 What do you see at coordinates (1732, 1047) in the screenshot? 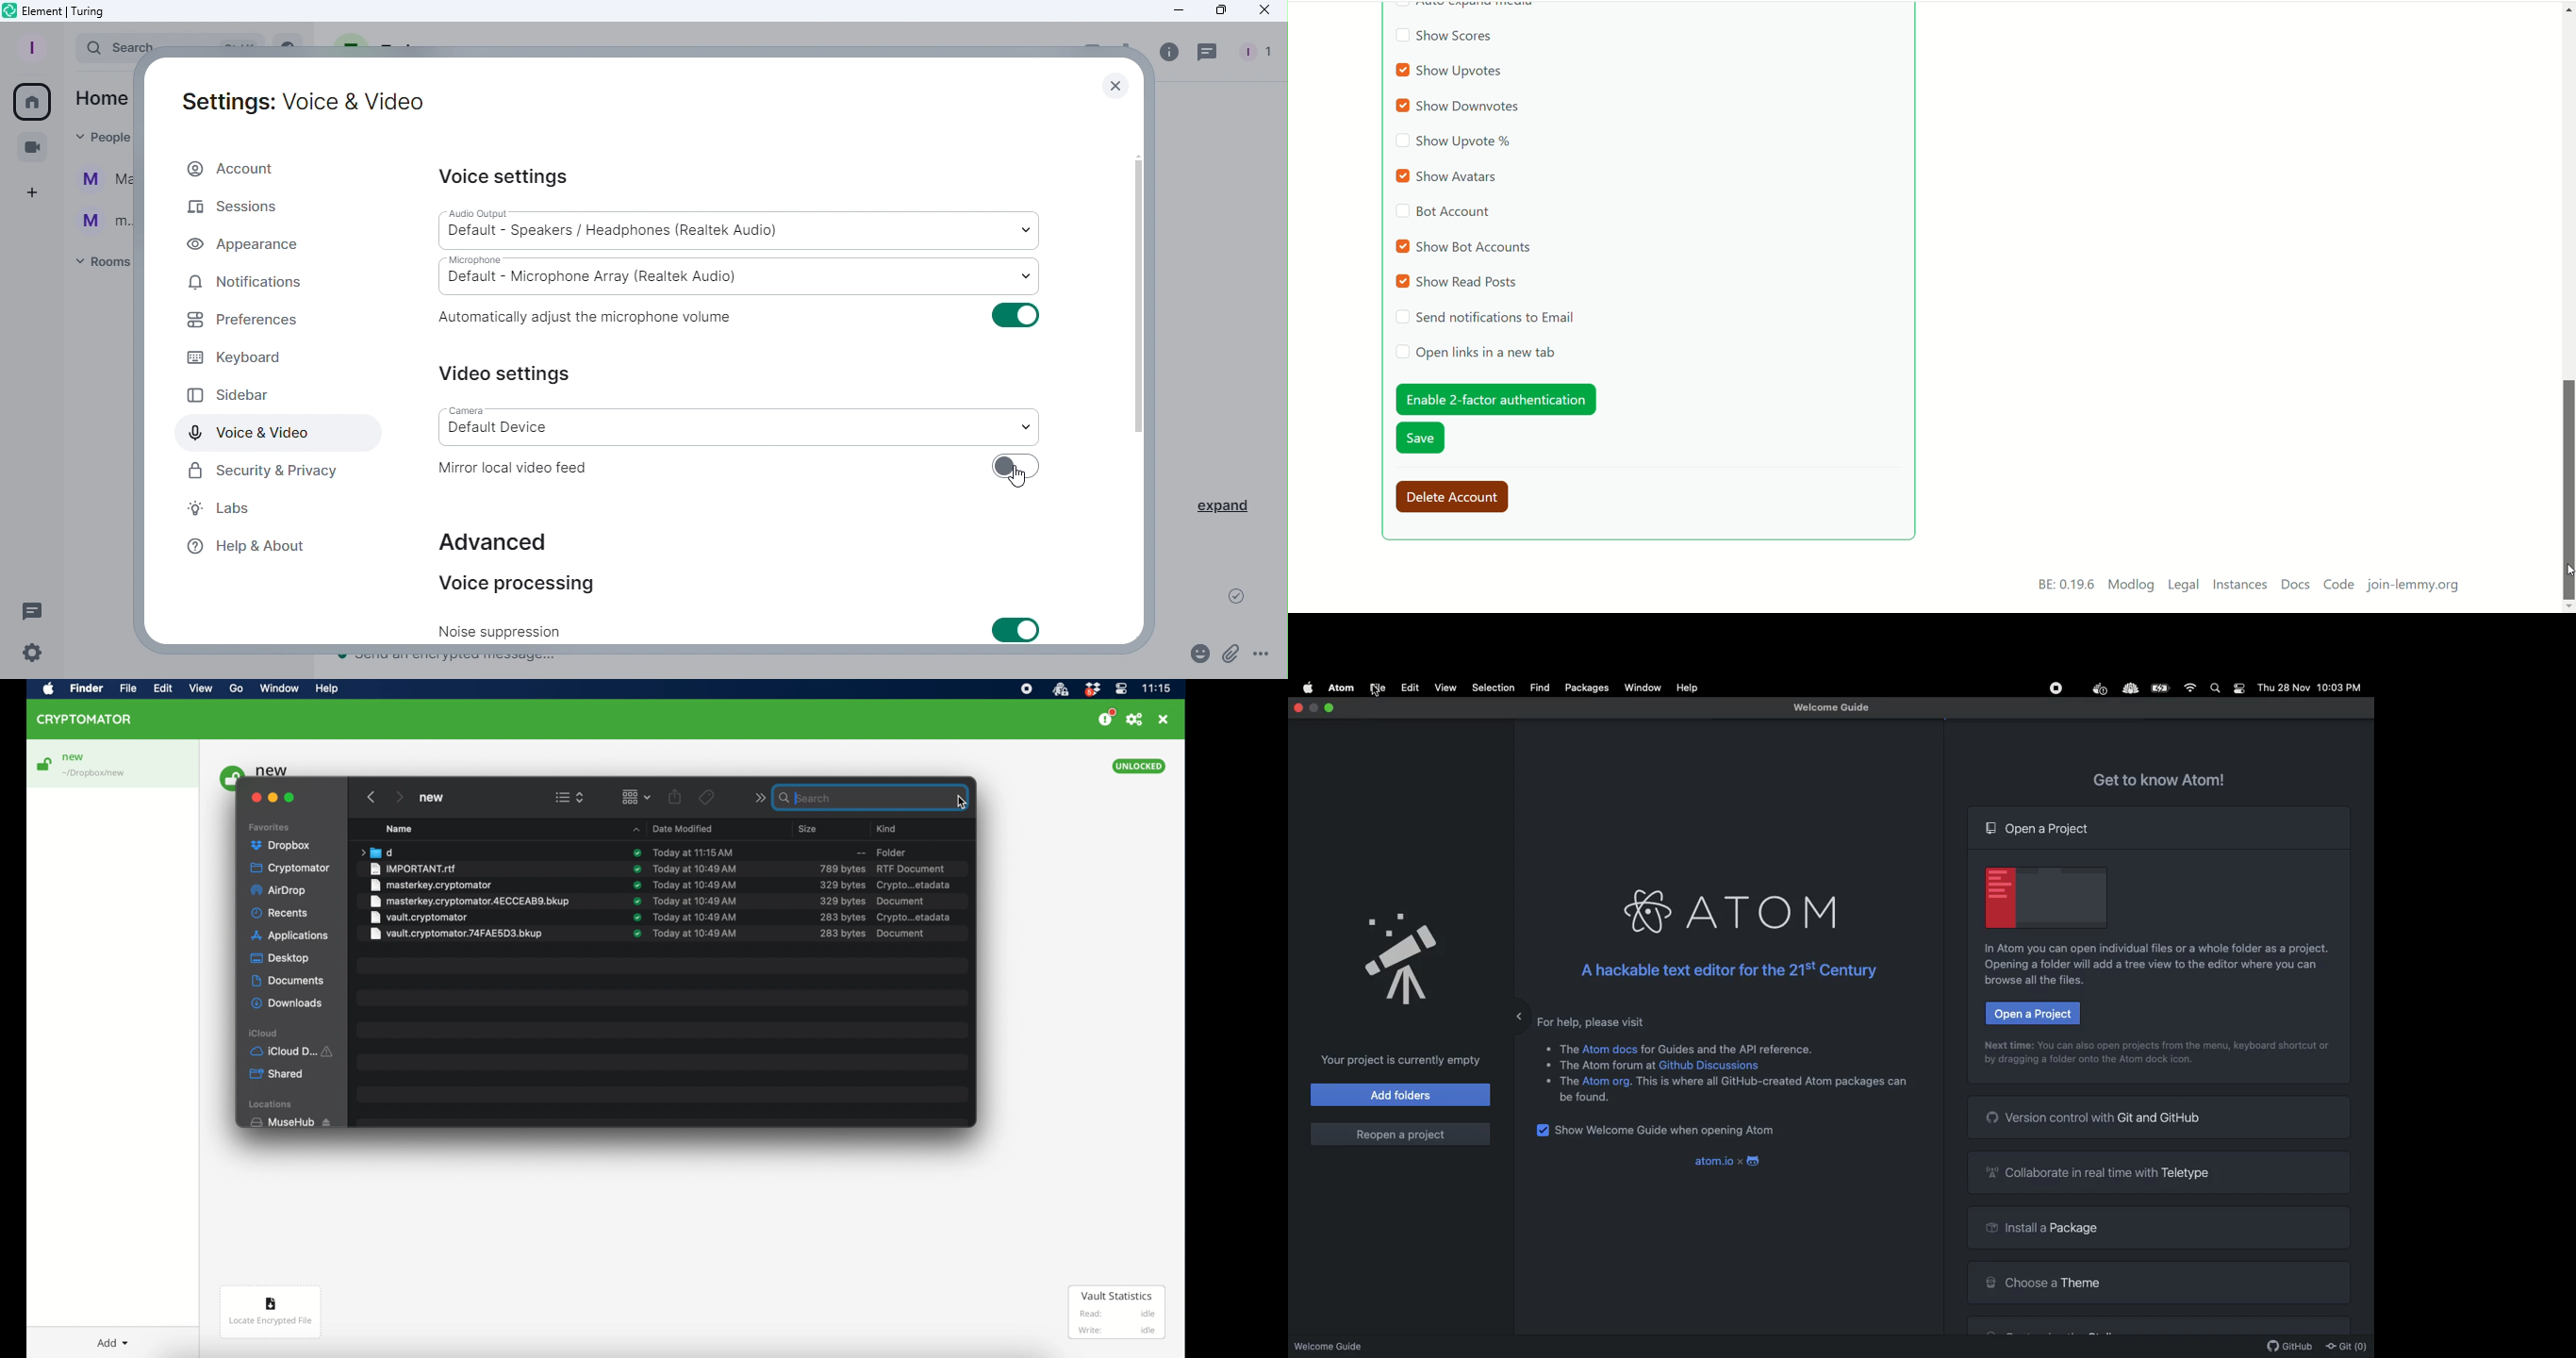
I see `Descriptive Text` at bounding box center [1732, 1047].